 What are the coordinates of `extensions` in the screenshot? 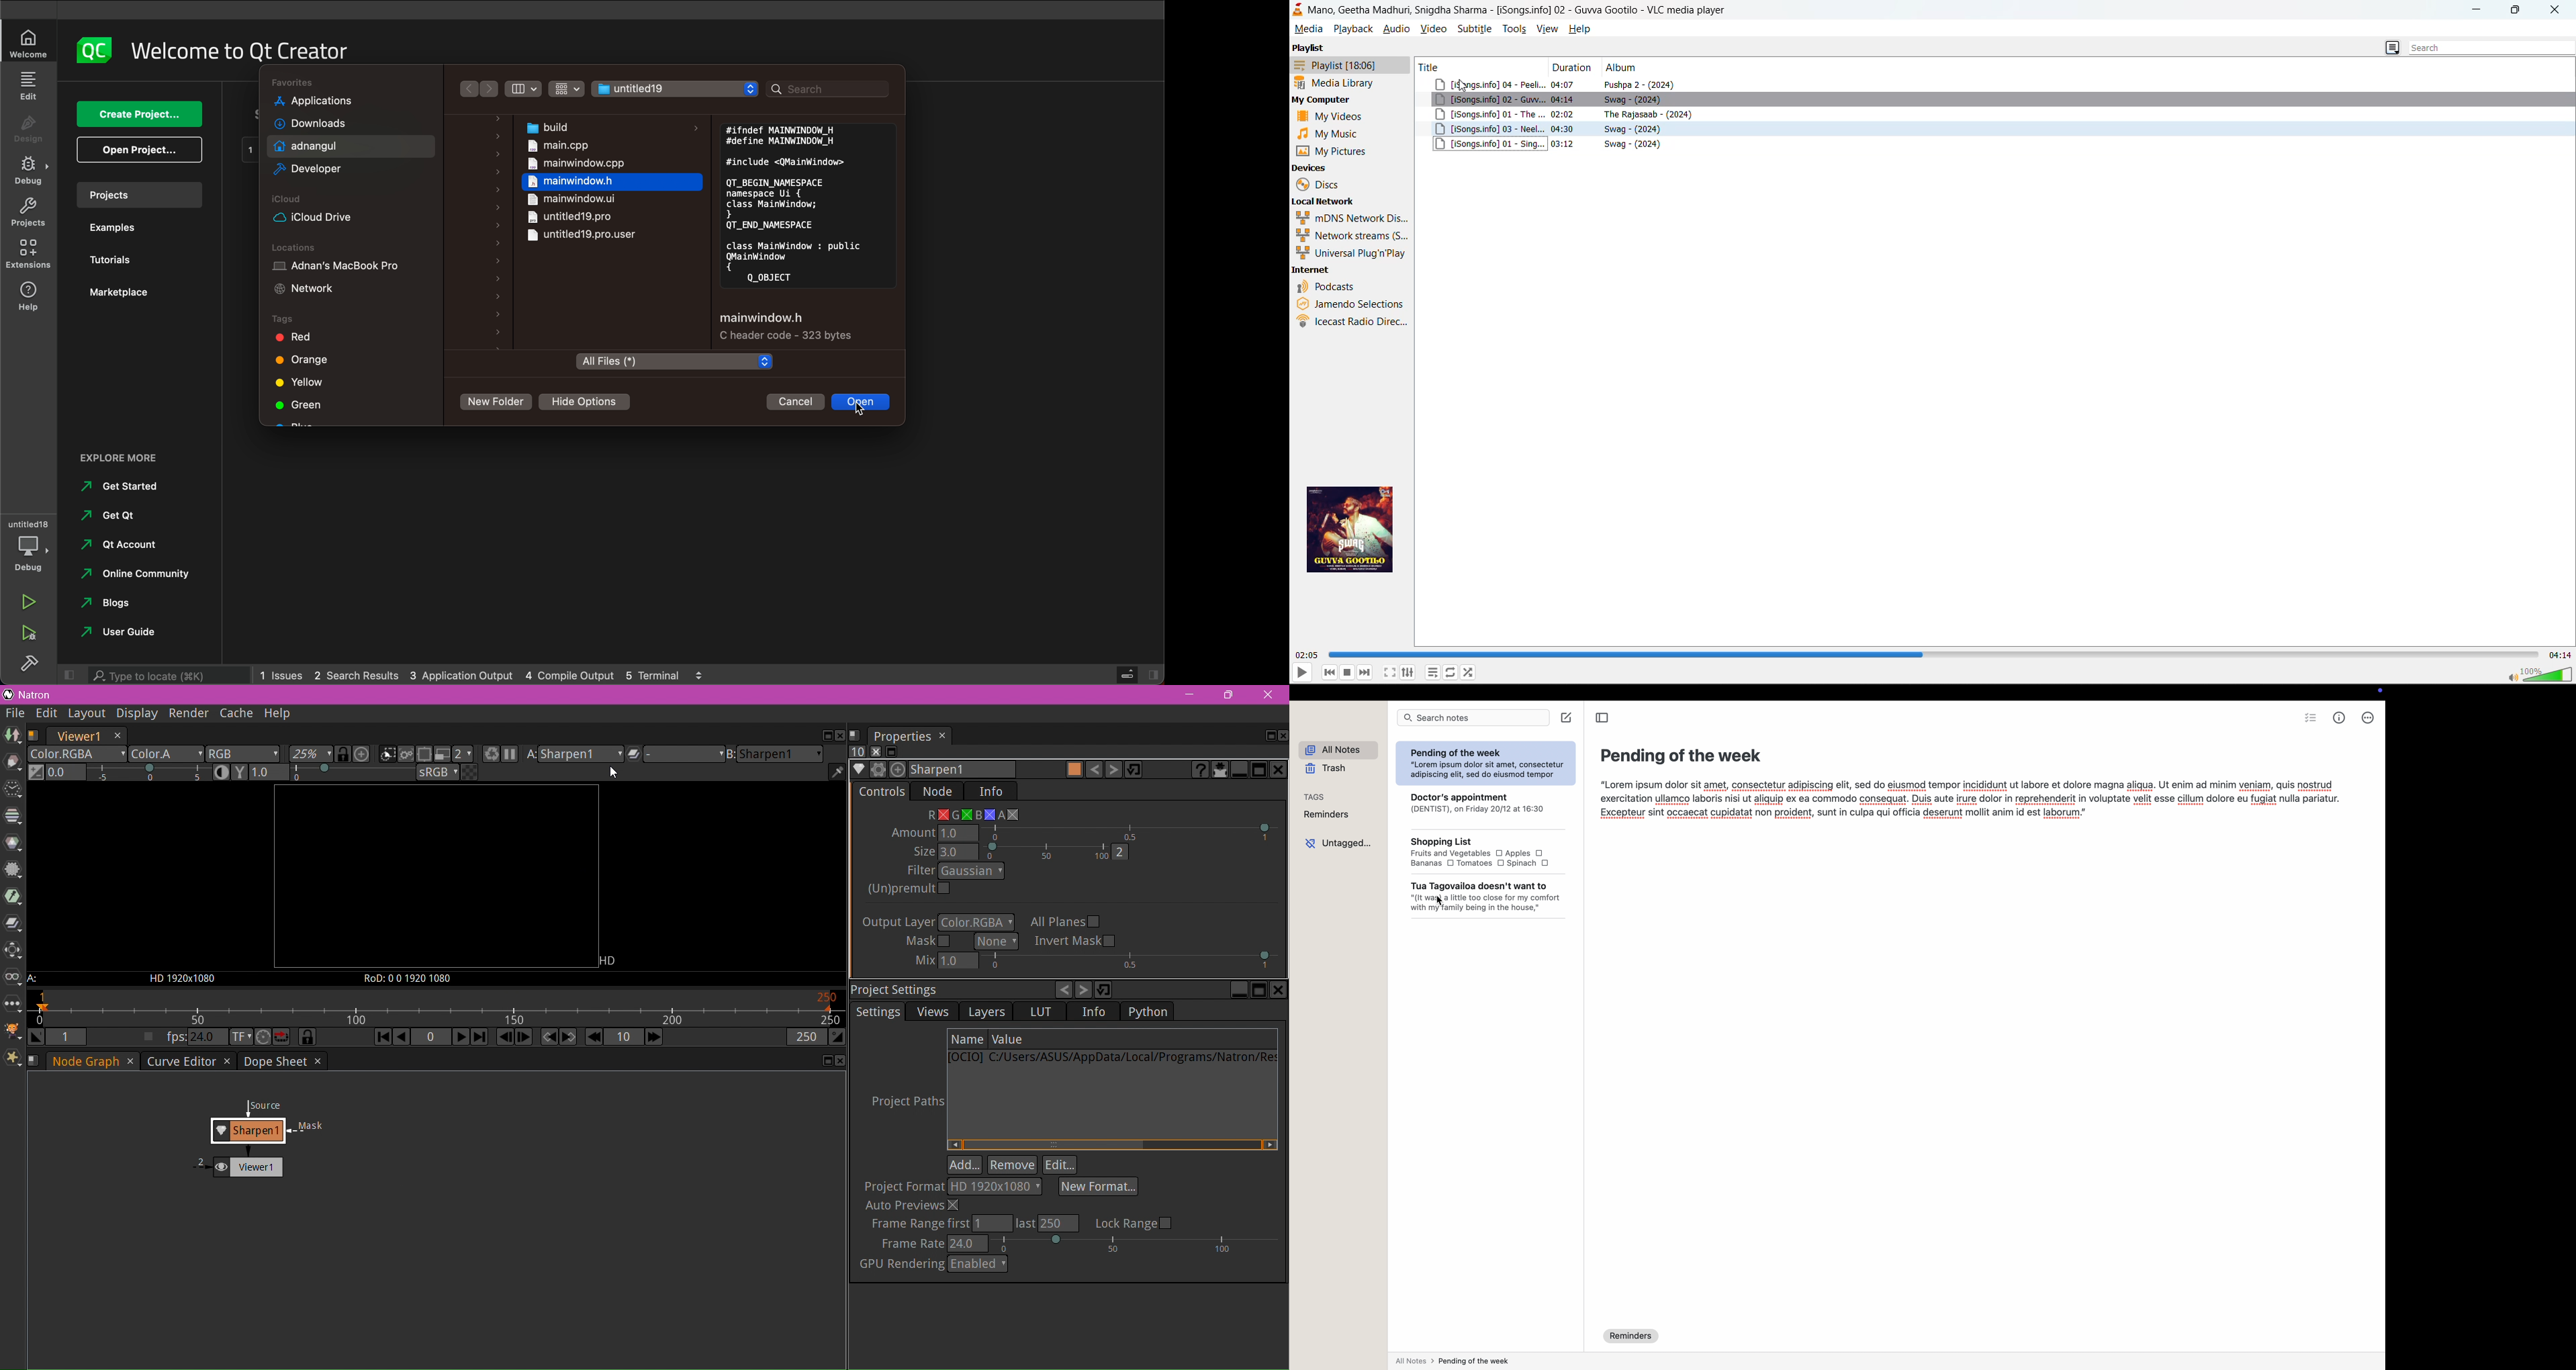 It's located at (30, 254).